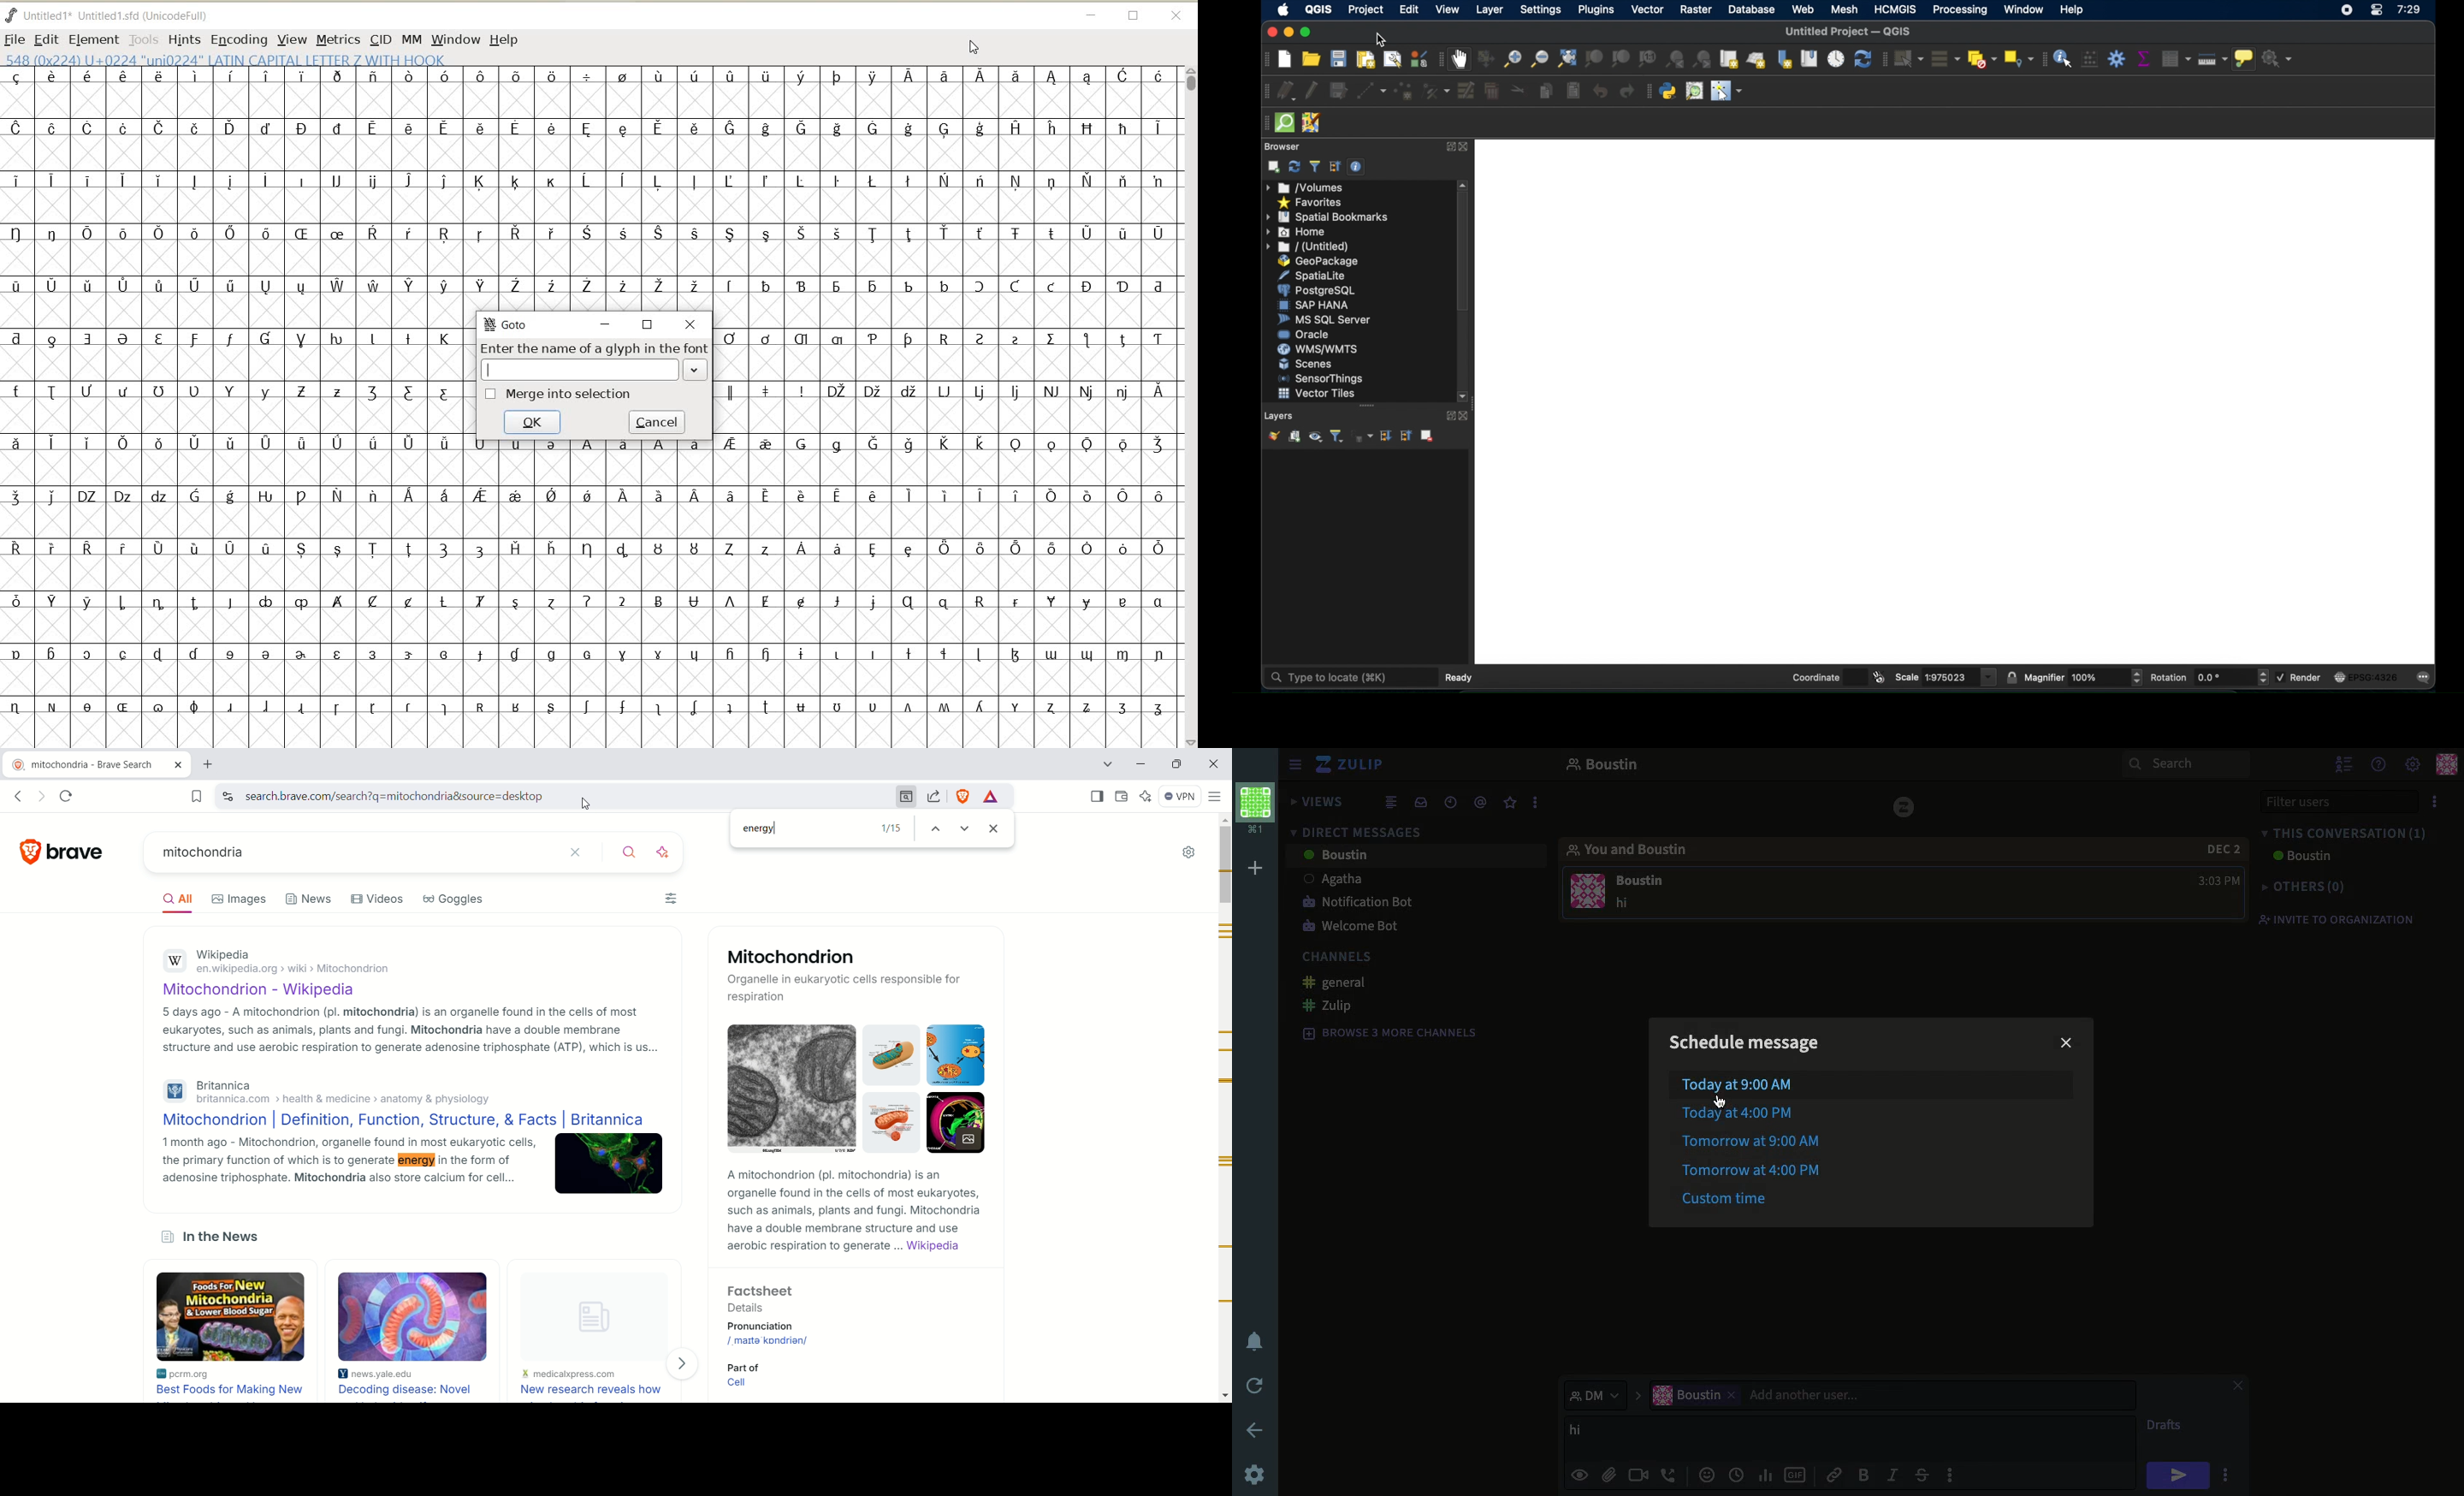 The image size is (2464, 1512). Describe the element at coordinates (1257, 1341) in the screenshot. I see `notification ` at that location.